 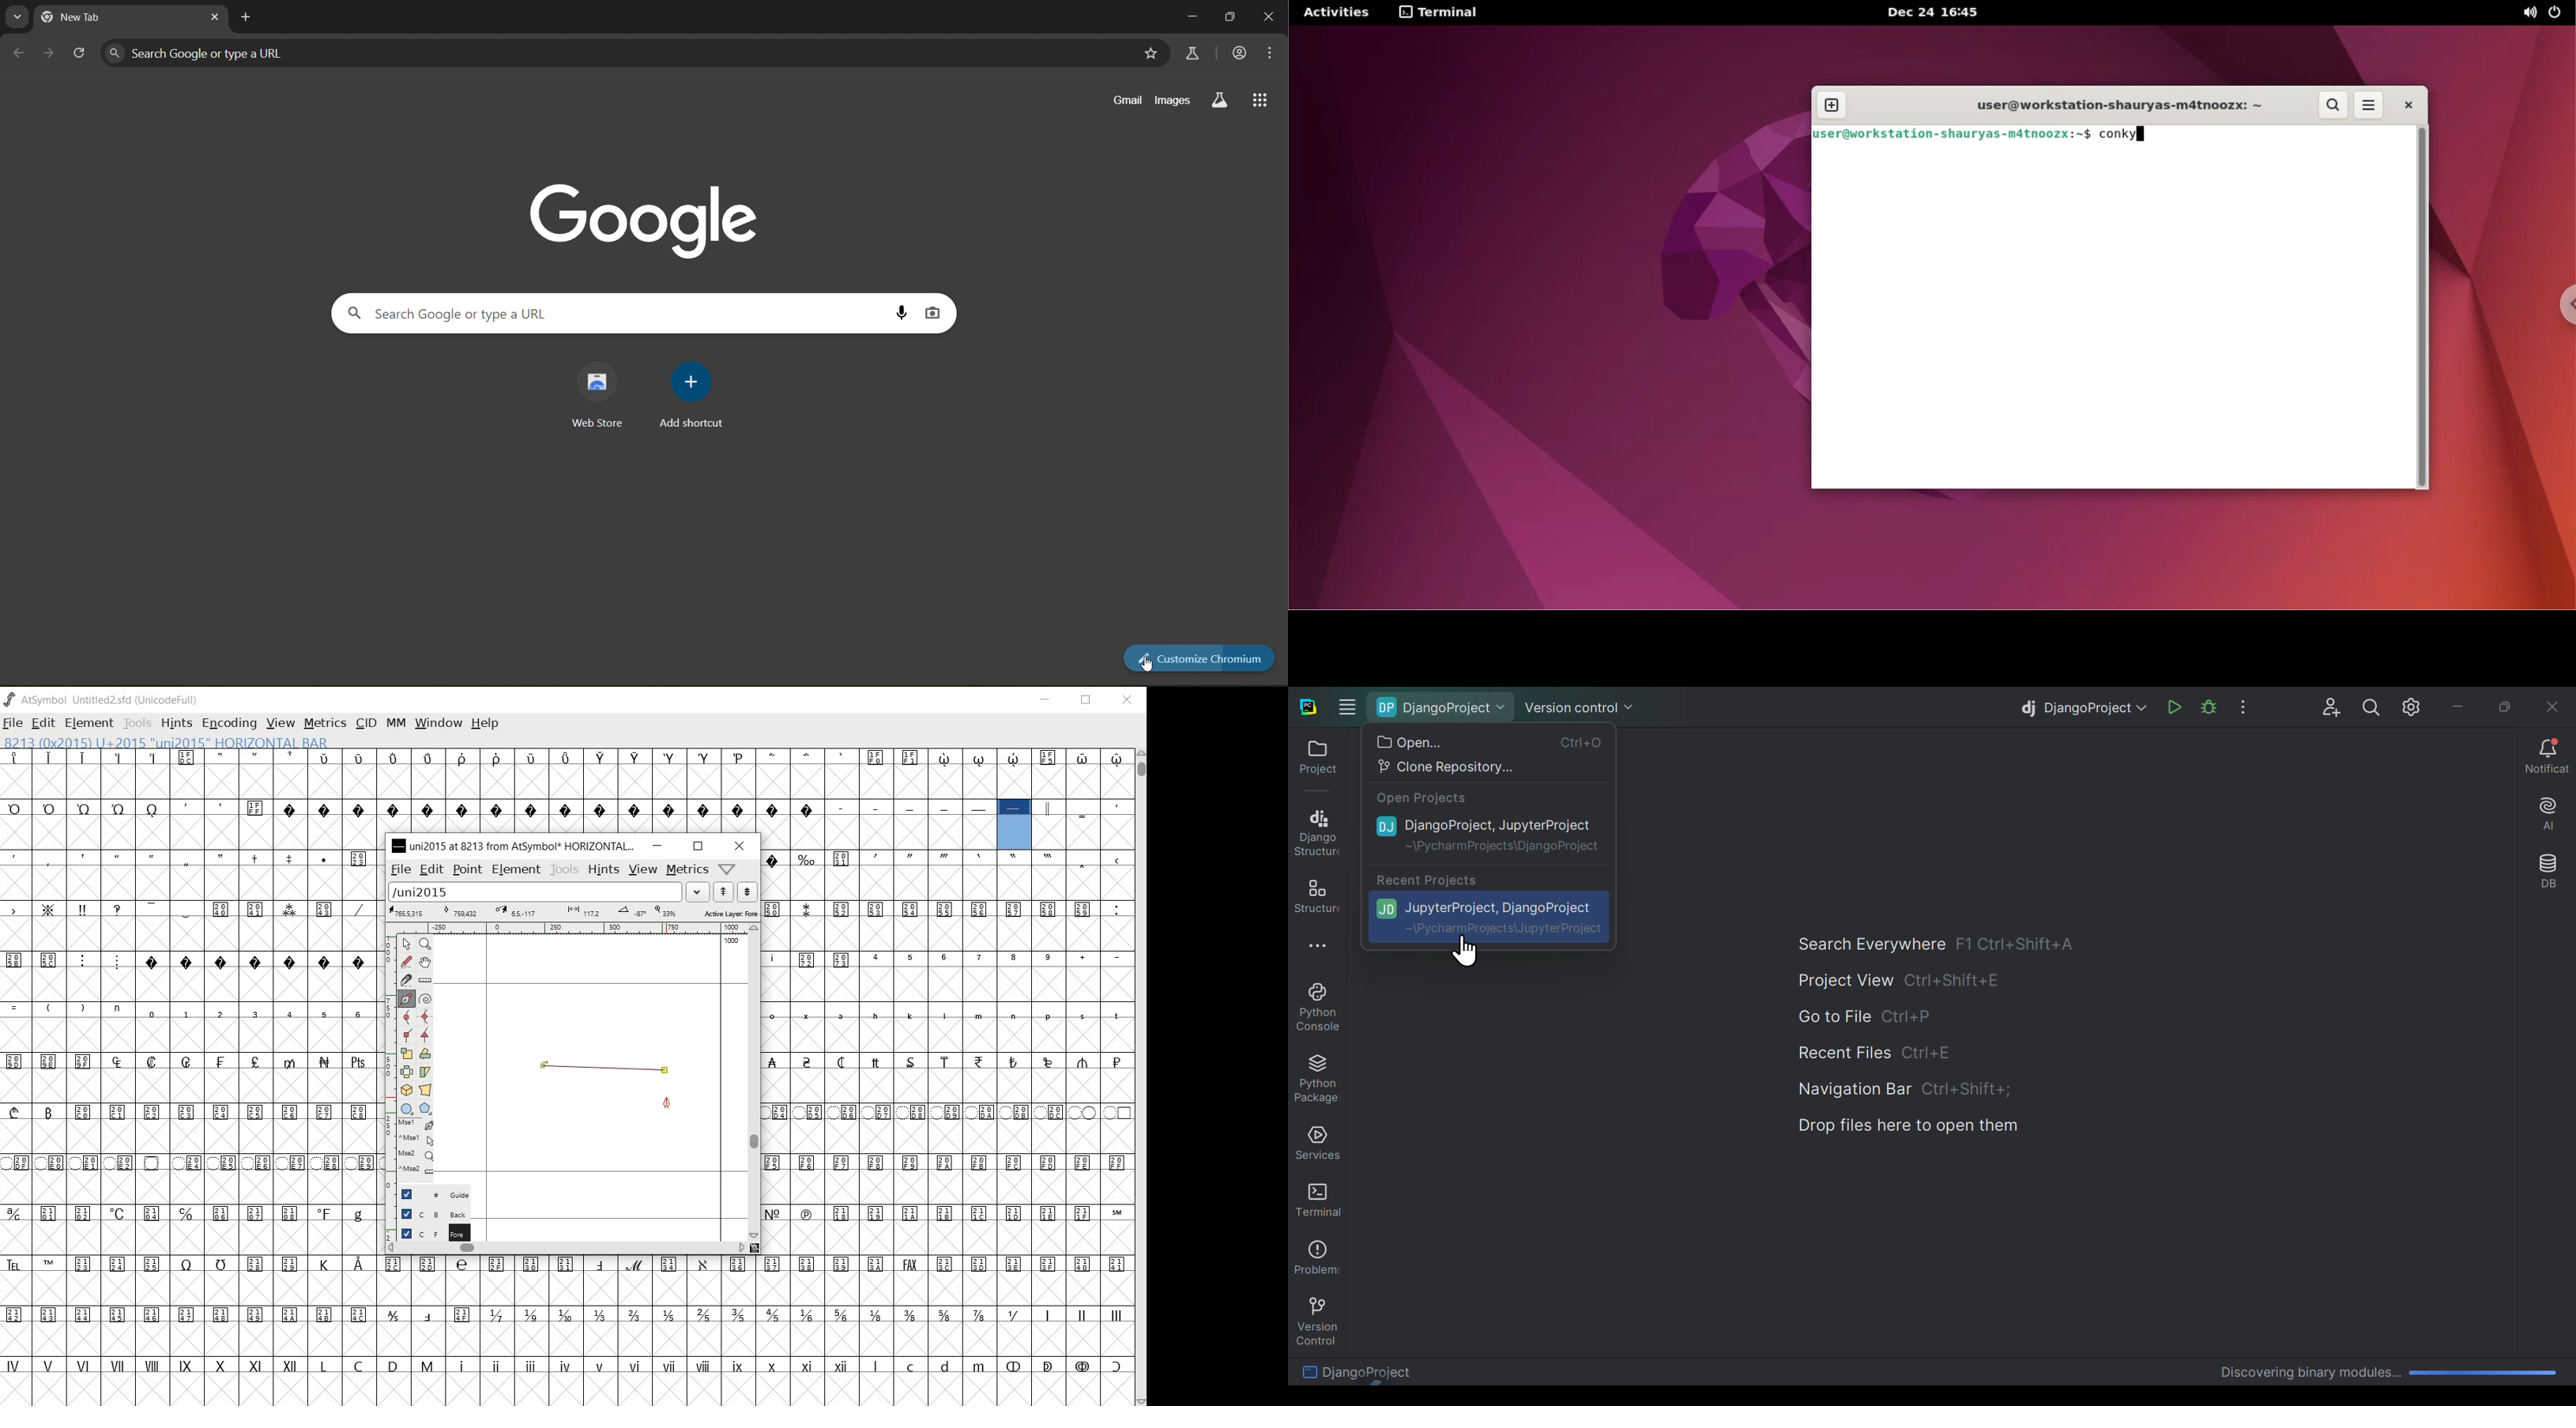 I want to click on glyph characters, so click(x=757, y=1329).